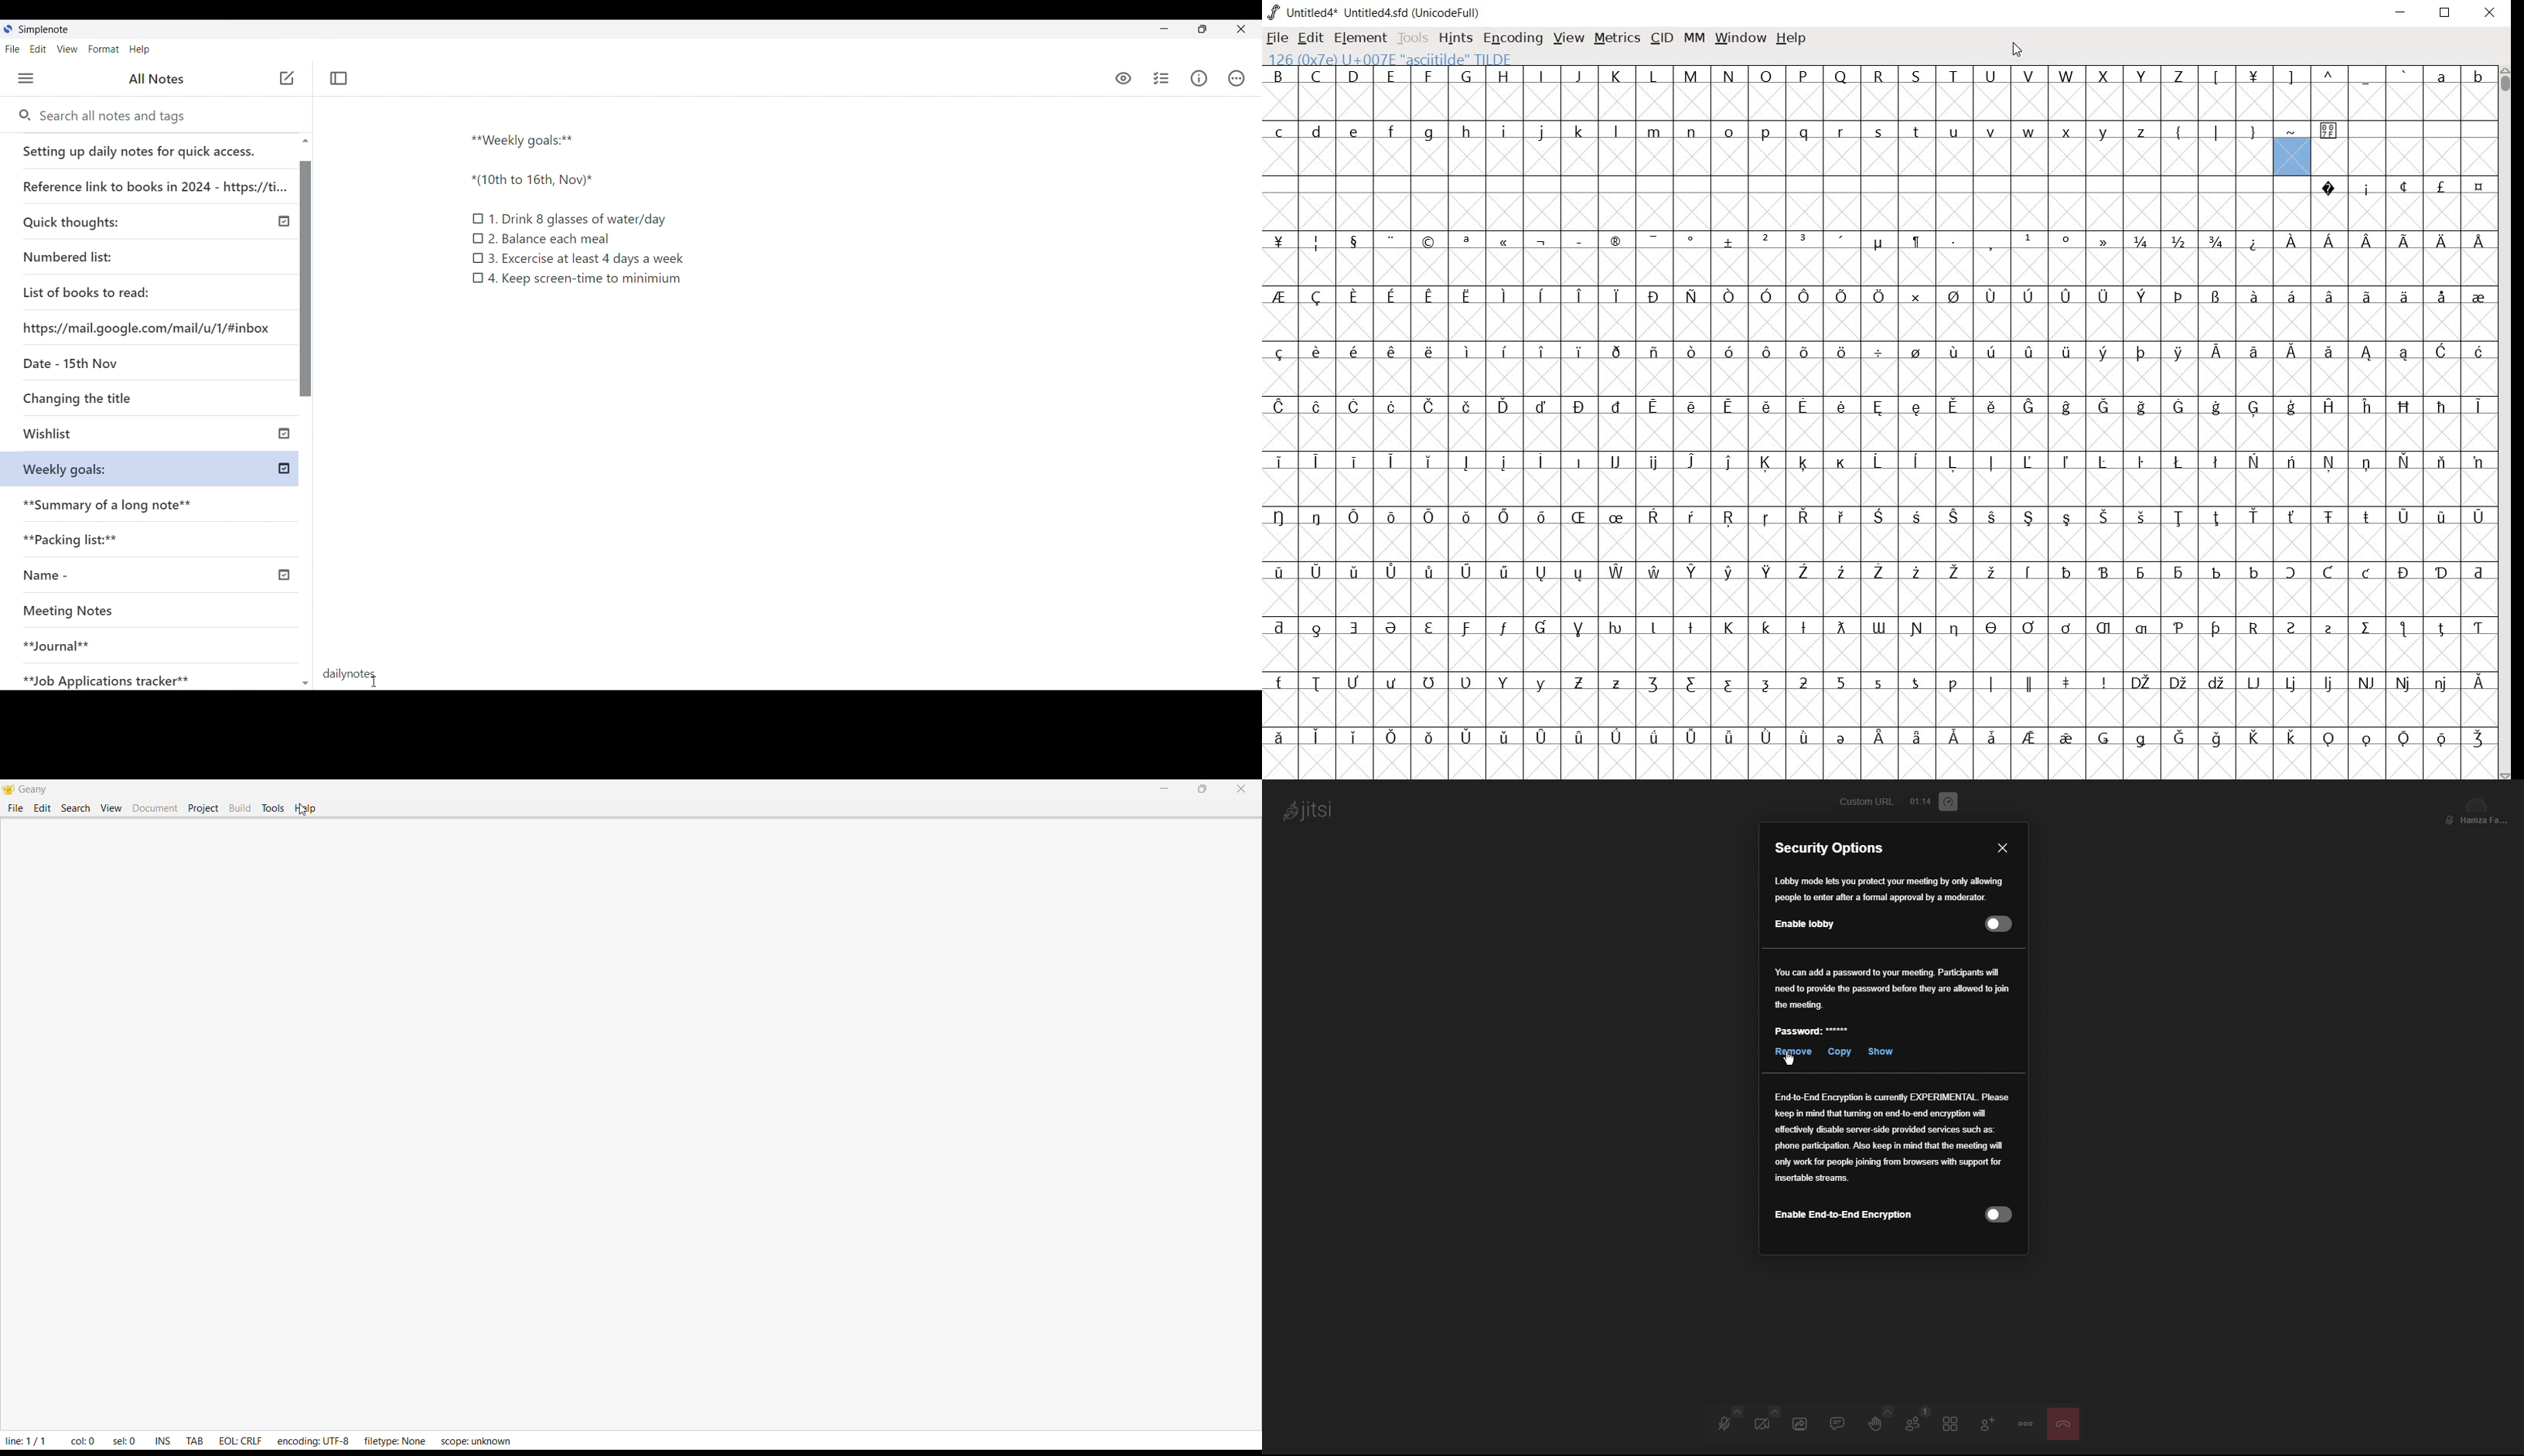  What do you see at coordinates (1278, 37) in the screenshot?
I see `FILE` at bounding box center [1278, 37].